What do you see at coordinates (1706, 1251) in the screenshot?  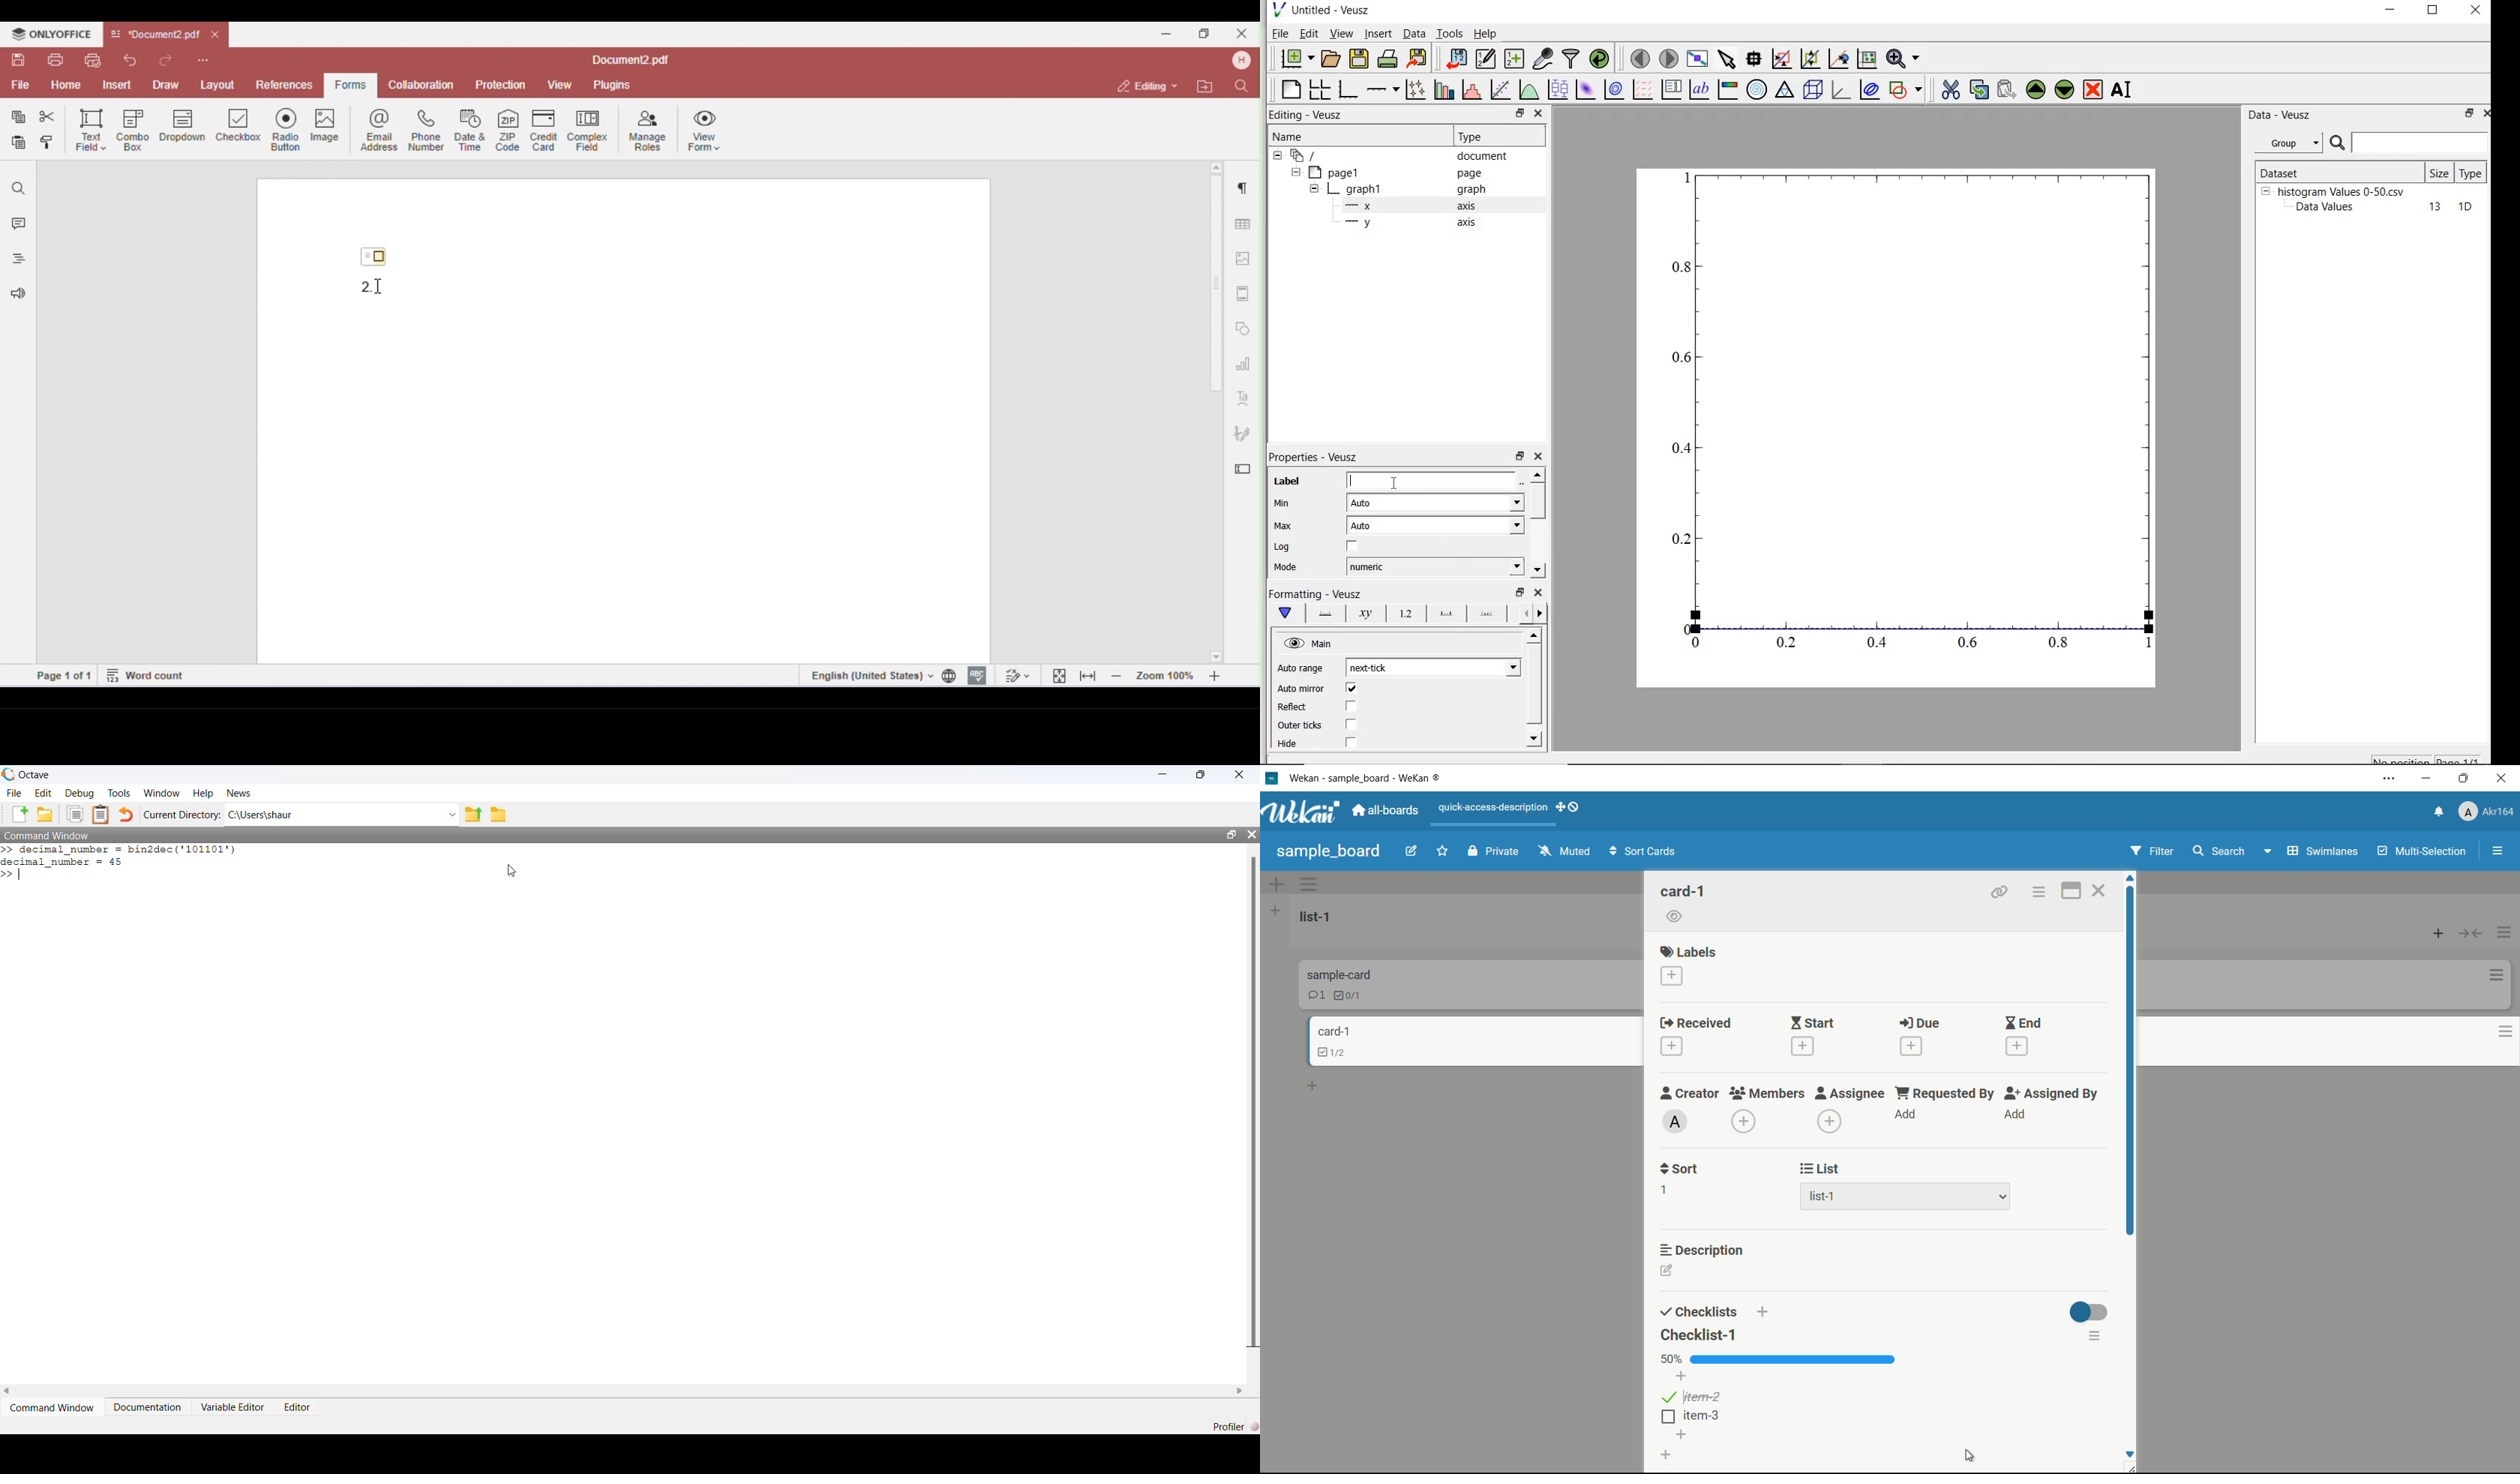 I see `description` at bounding box center [1706, 1251].